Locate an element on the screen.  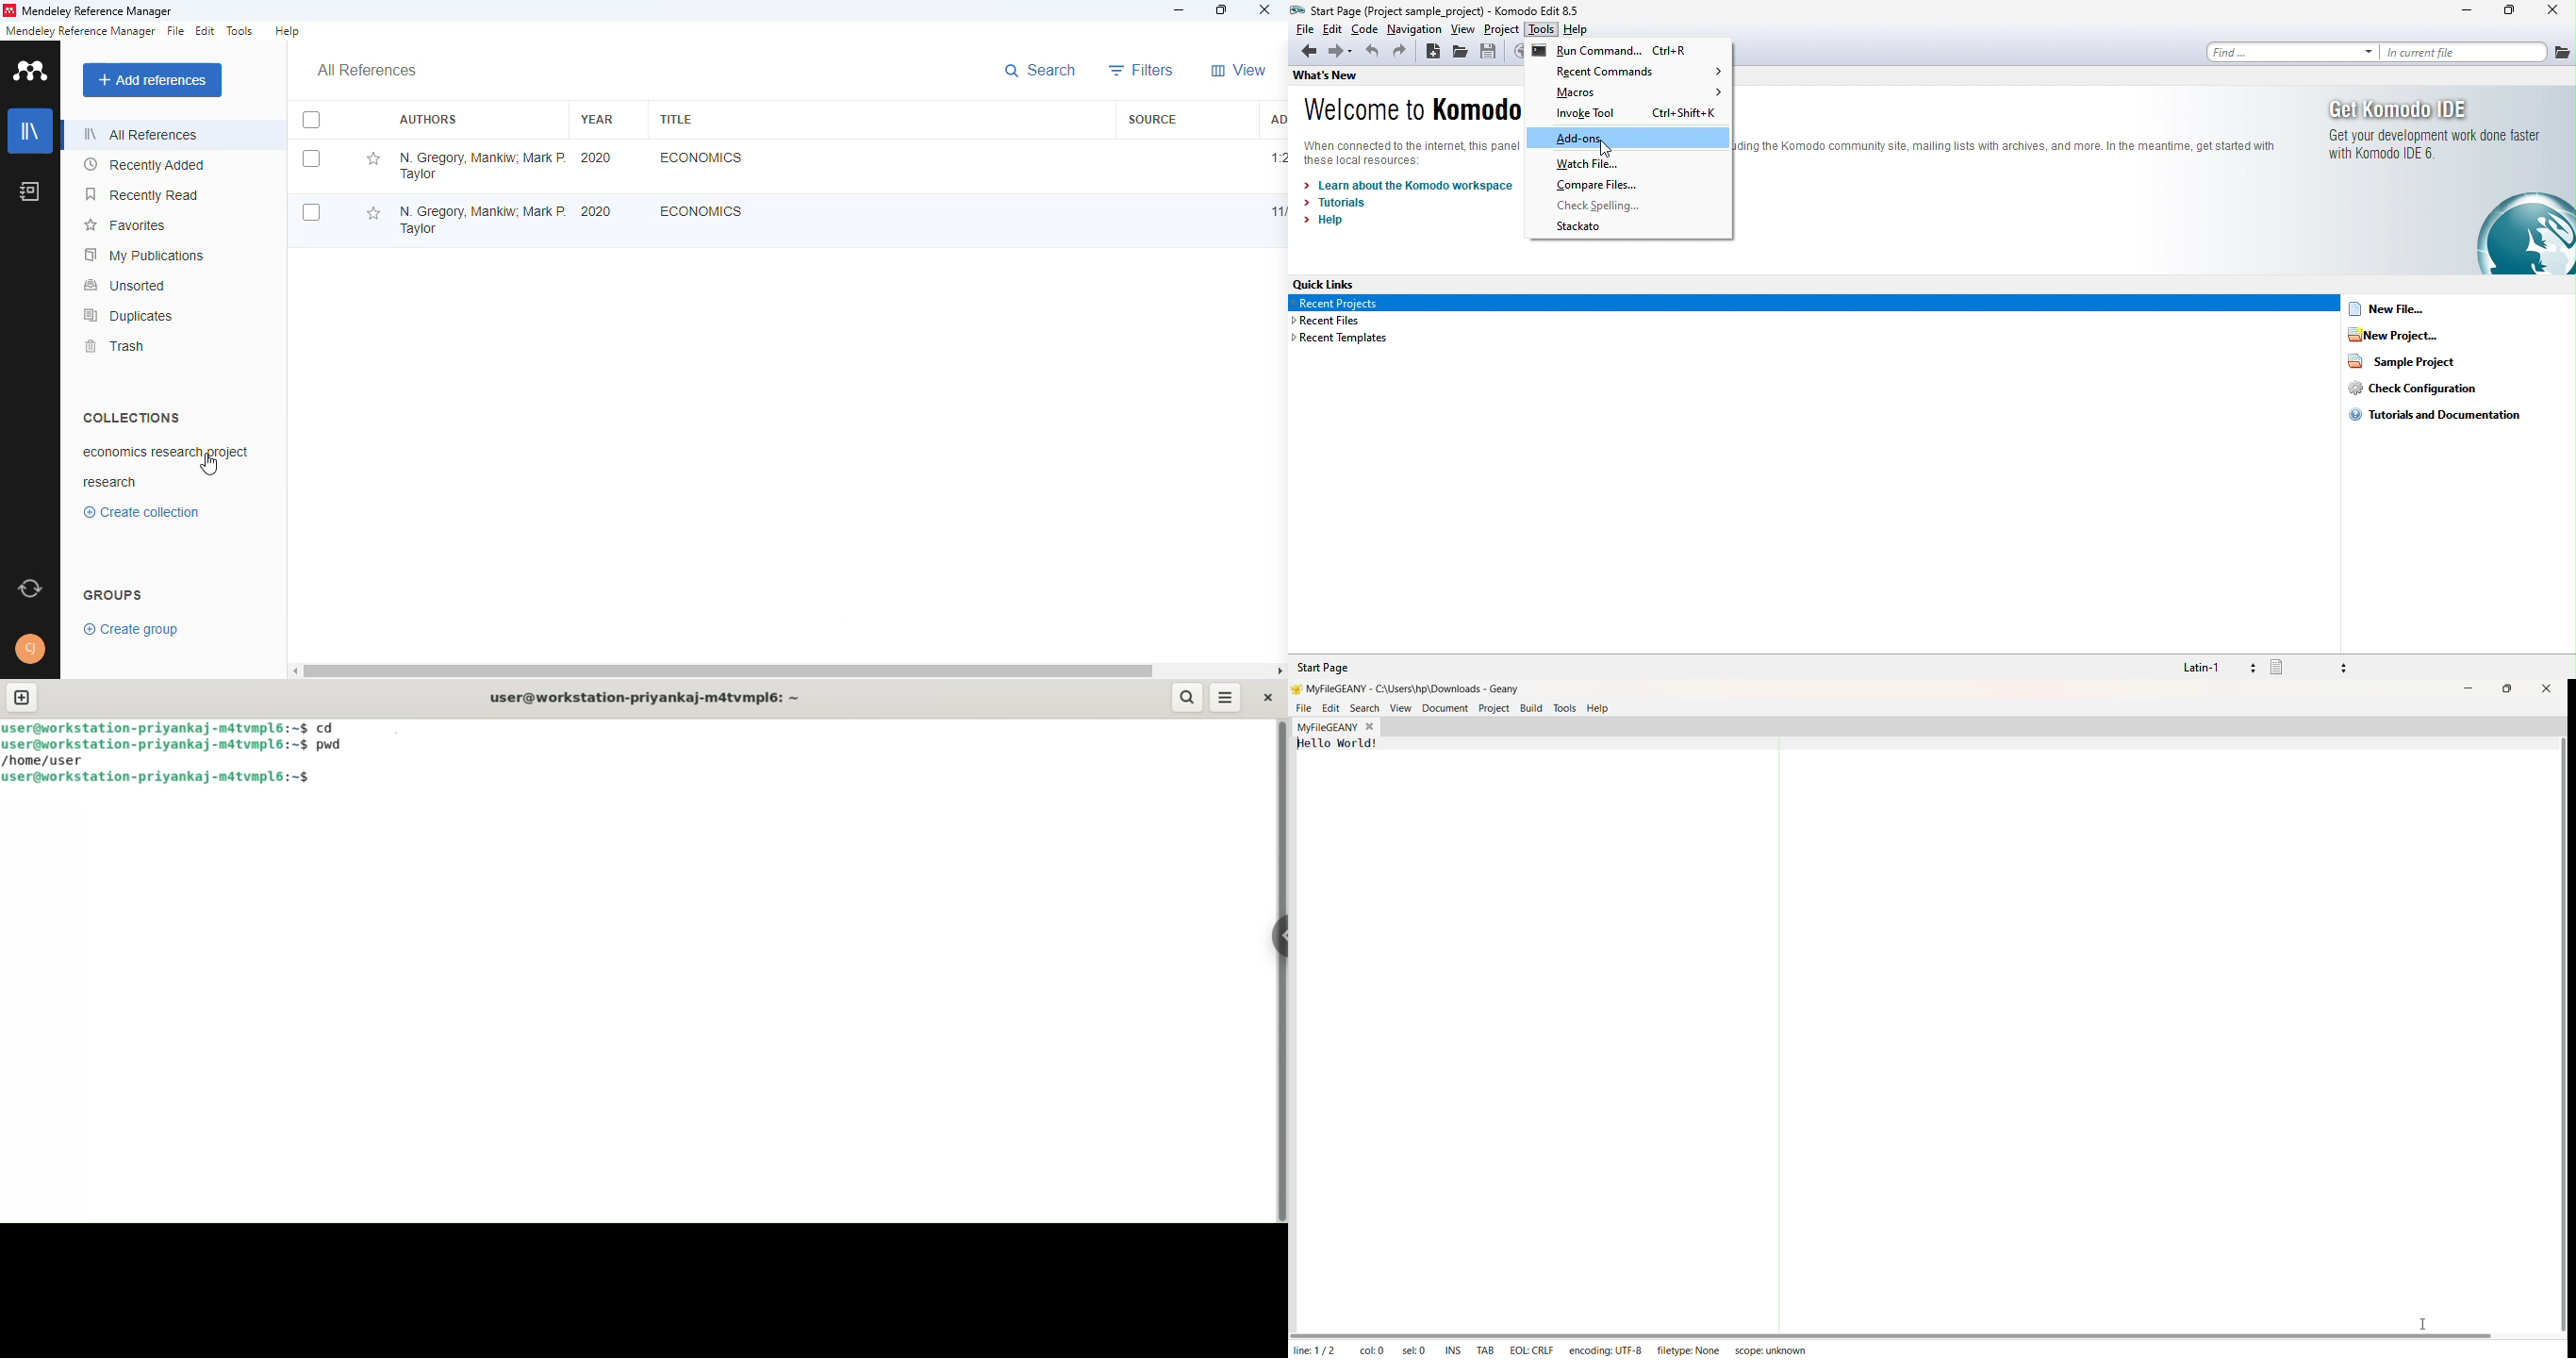
logo is located at coordinates (32, 70).